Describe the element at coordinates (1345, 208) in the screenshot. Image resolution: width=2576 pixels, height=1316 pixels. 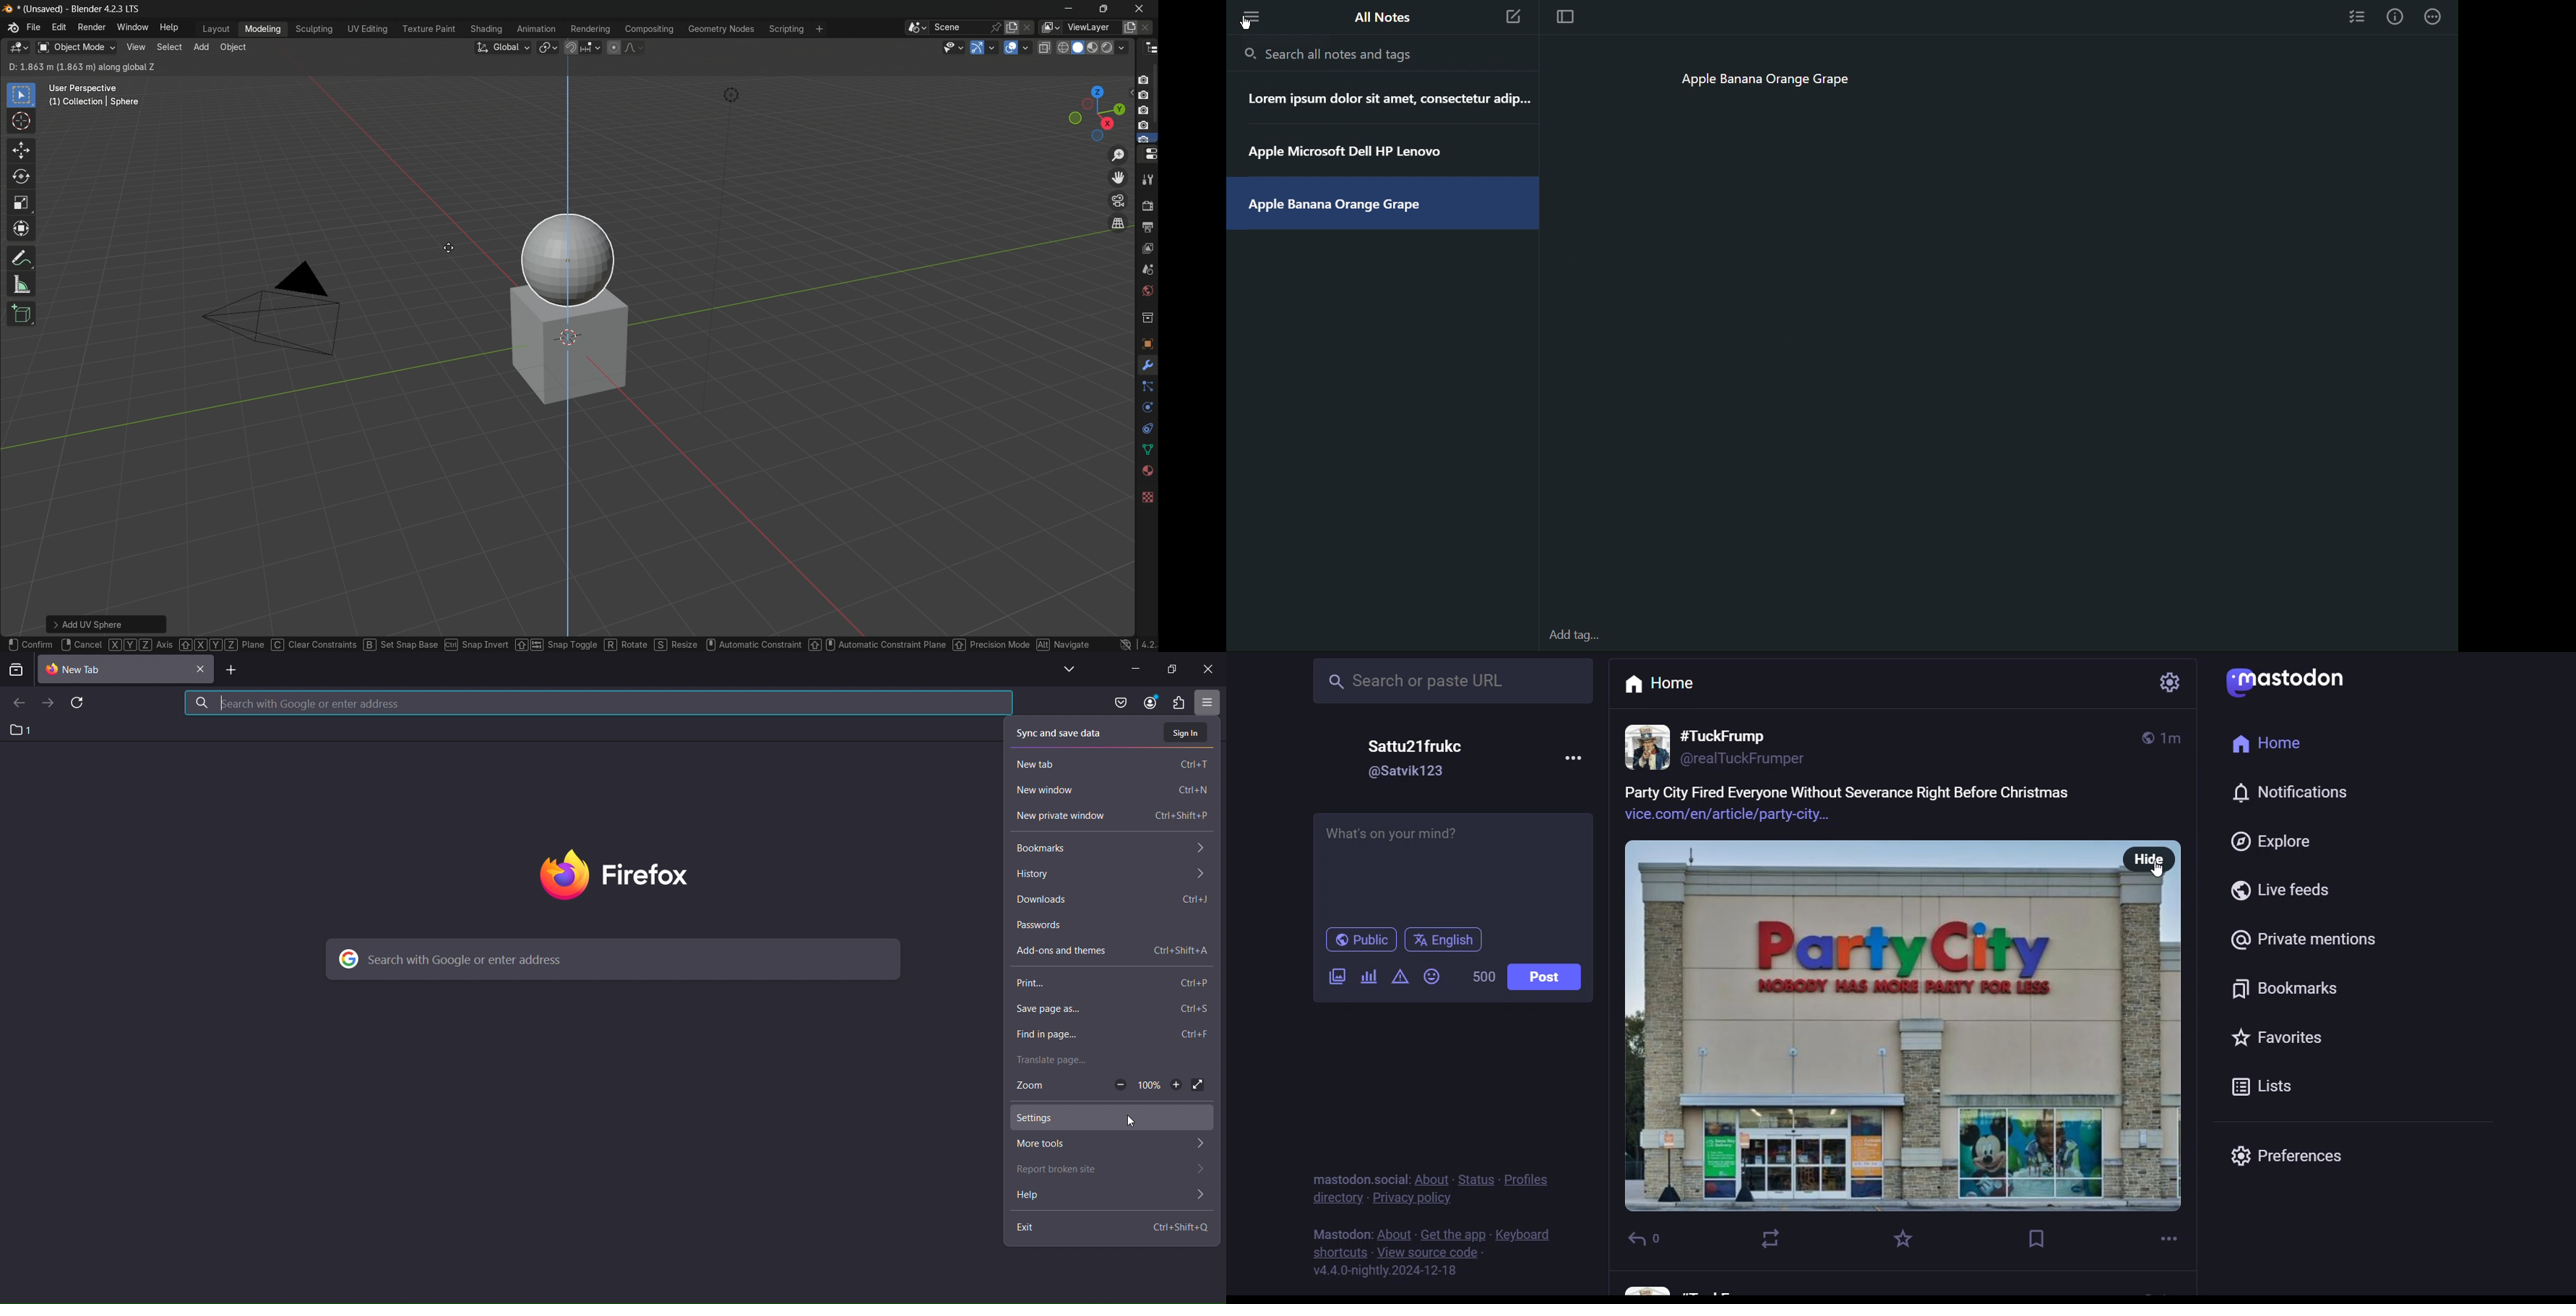
I see `Apple Banana Orange Grape` at that location.